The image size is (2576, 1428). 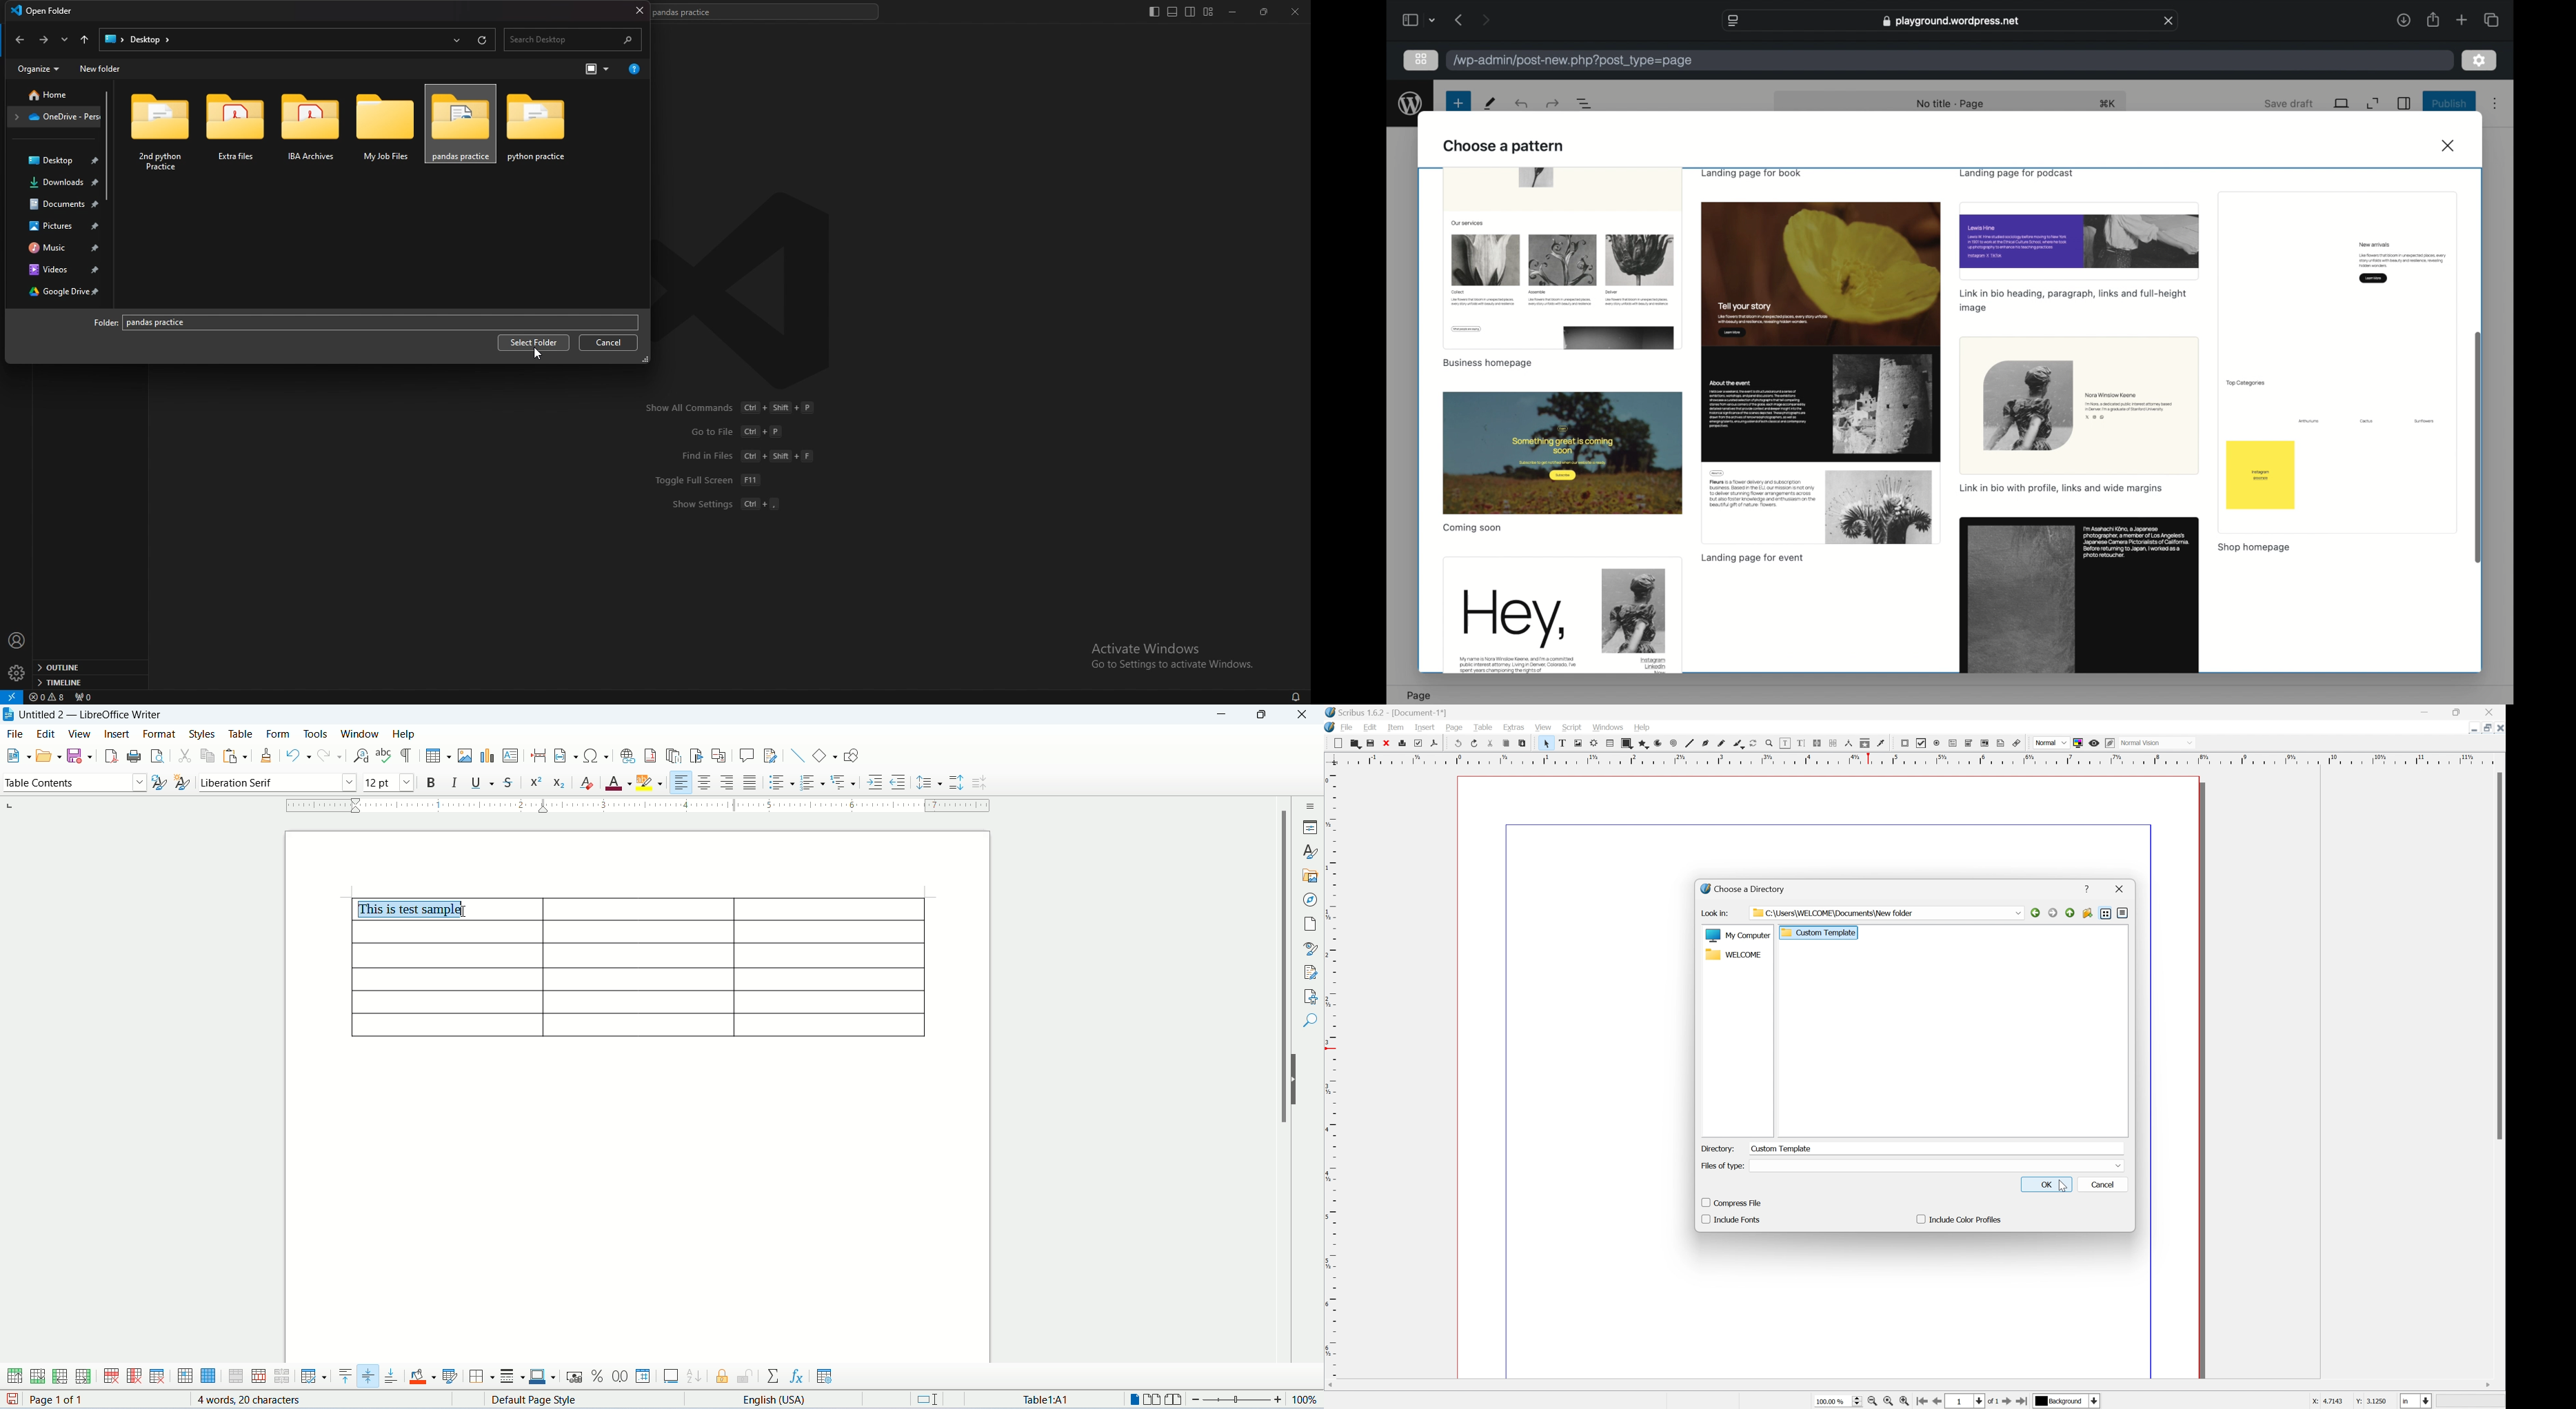 What do you see at coordinates (17, 641) in the screenshot?
I see `profile` at bounding box center [17, 641].